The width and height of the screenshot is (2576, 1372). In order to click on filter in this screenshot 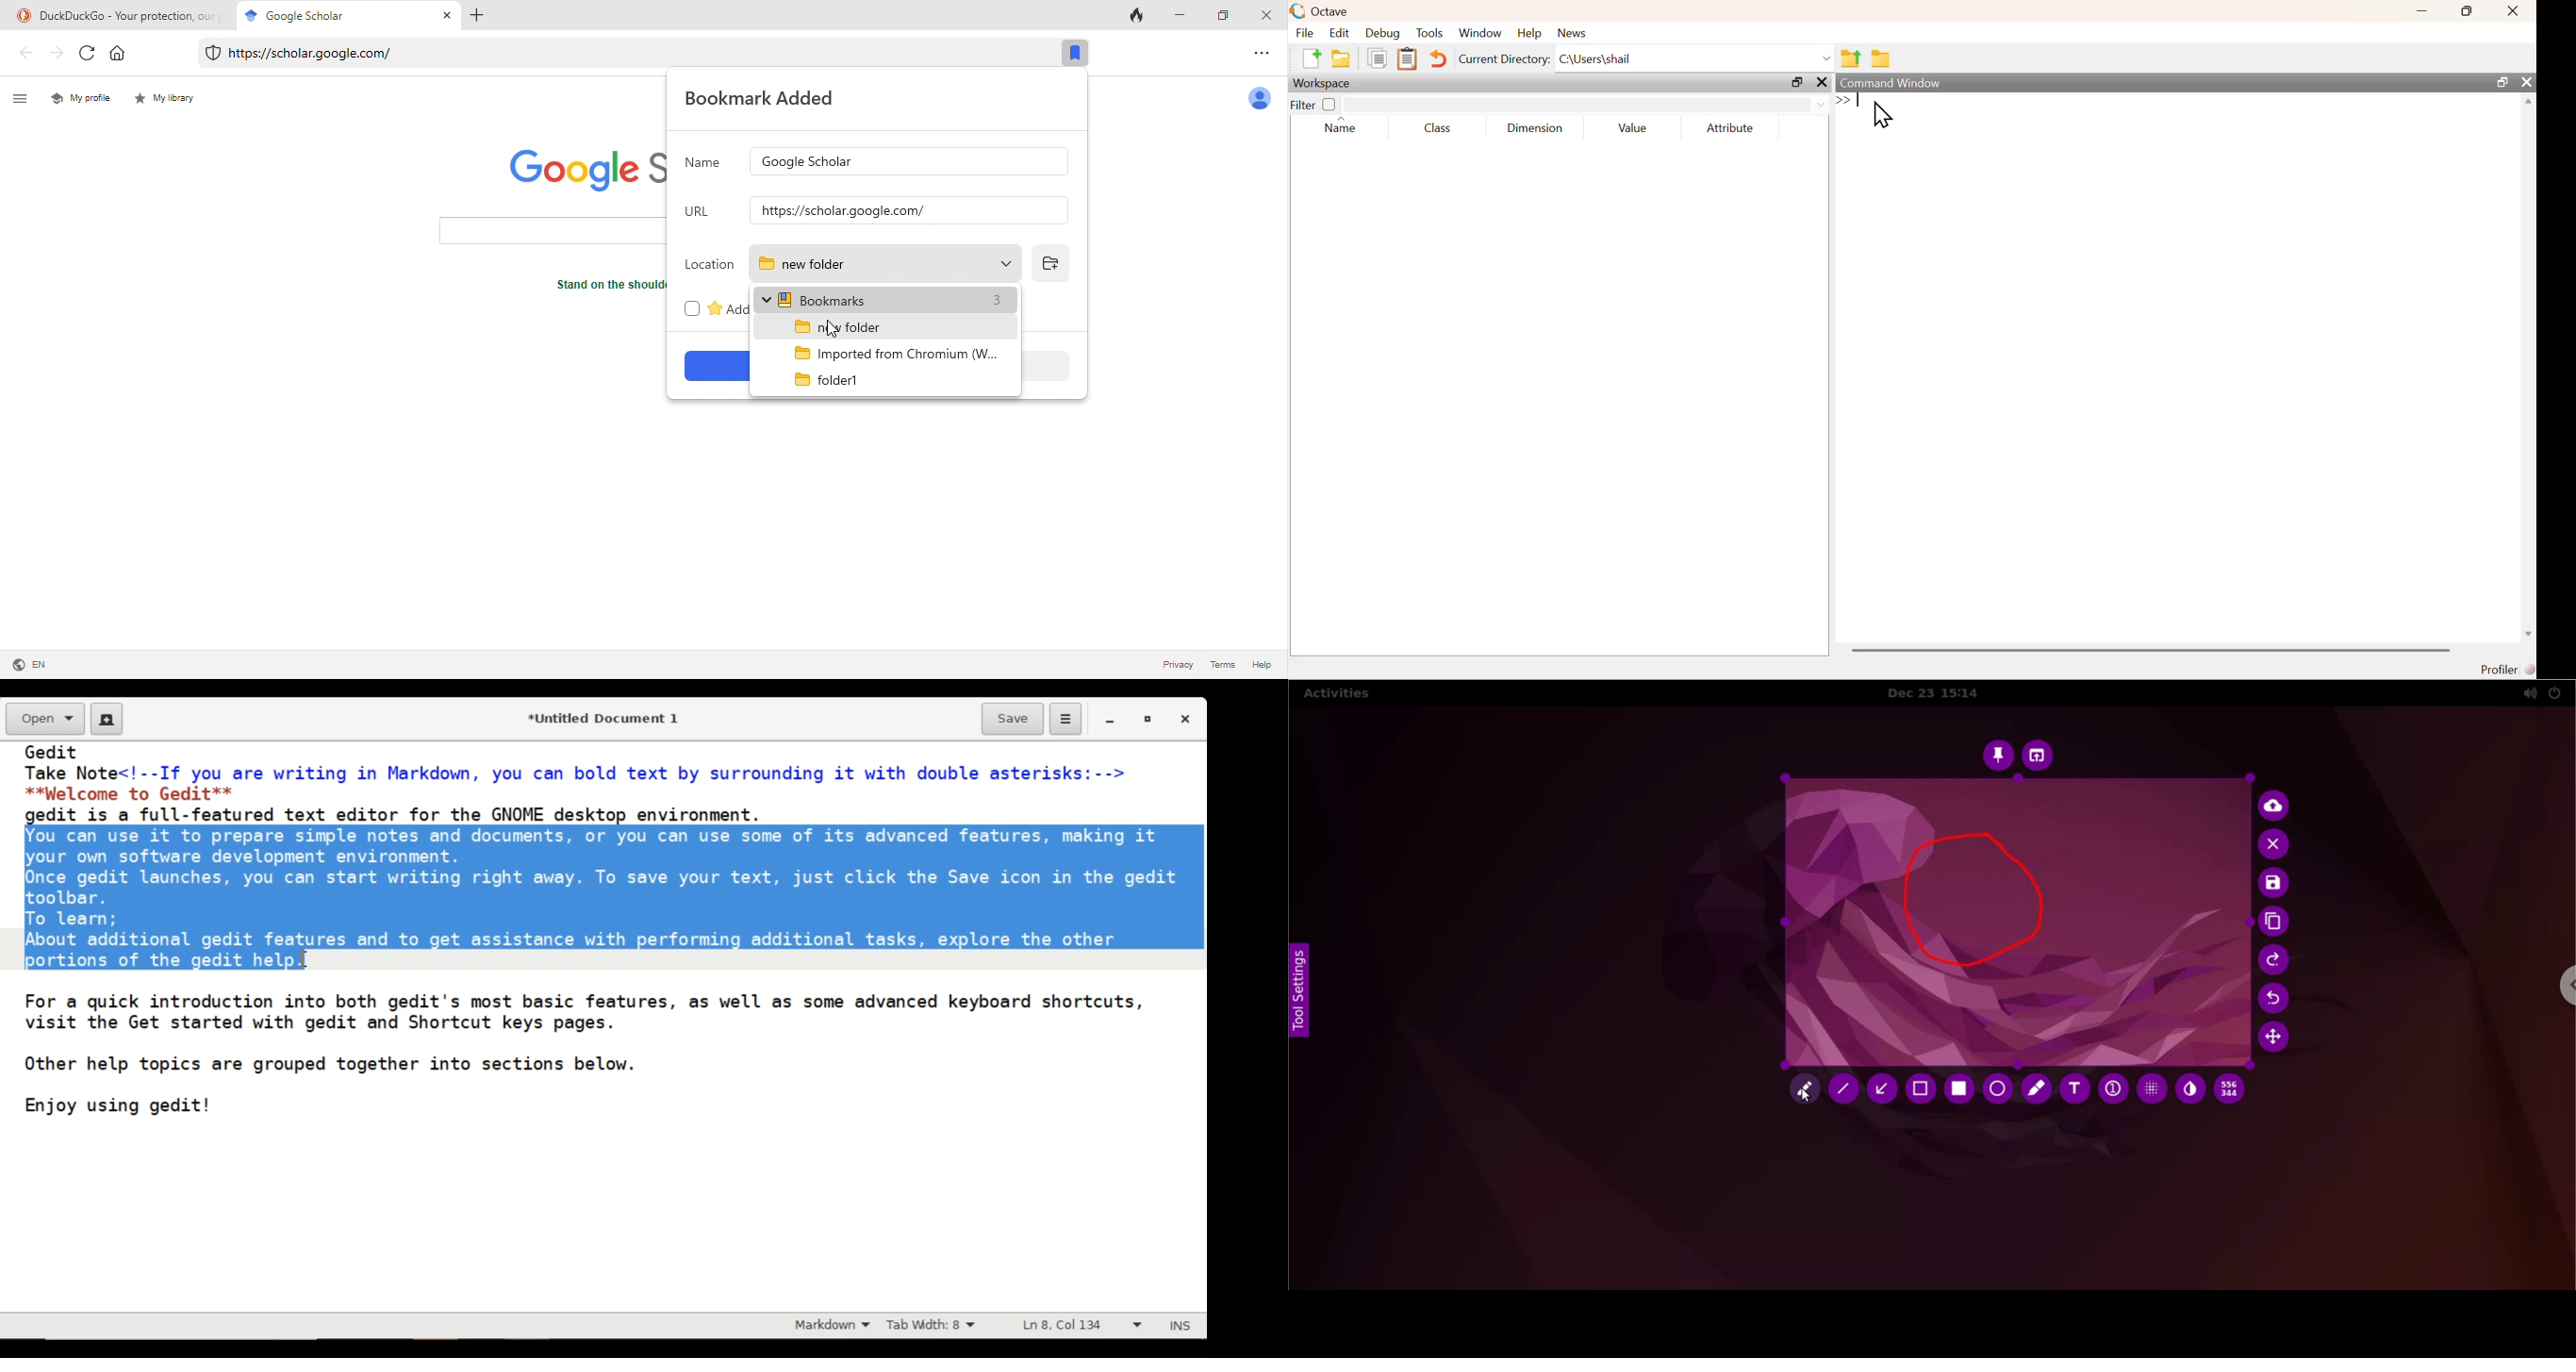, I will do `click(1586, 105)`.